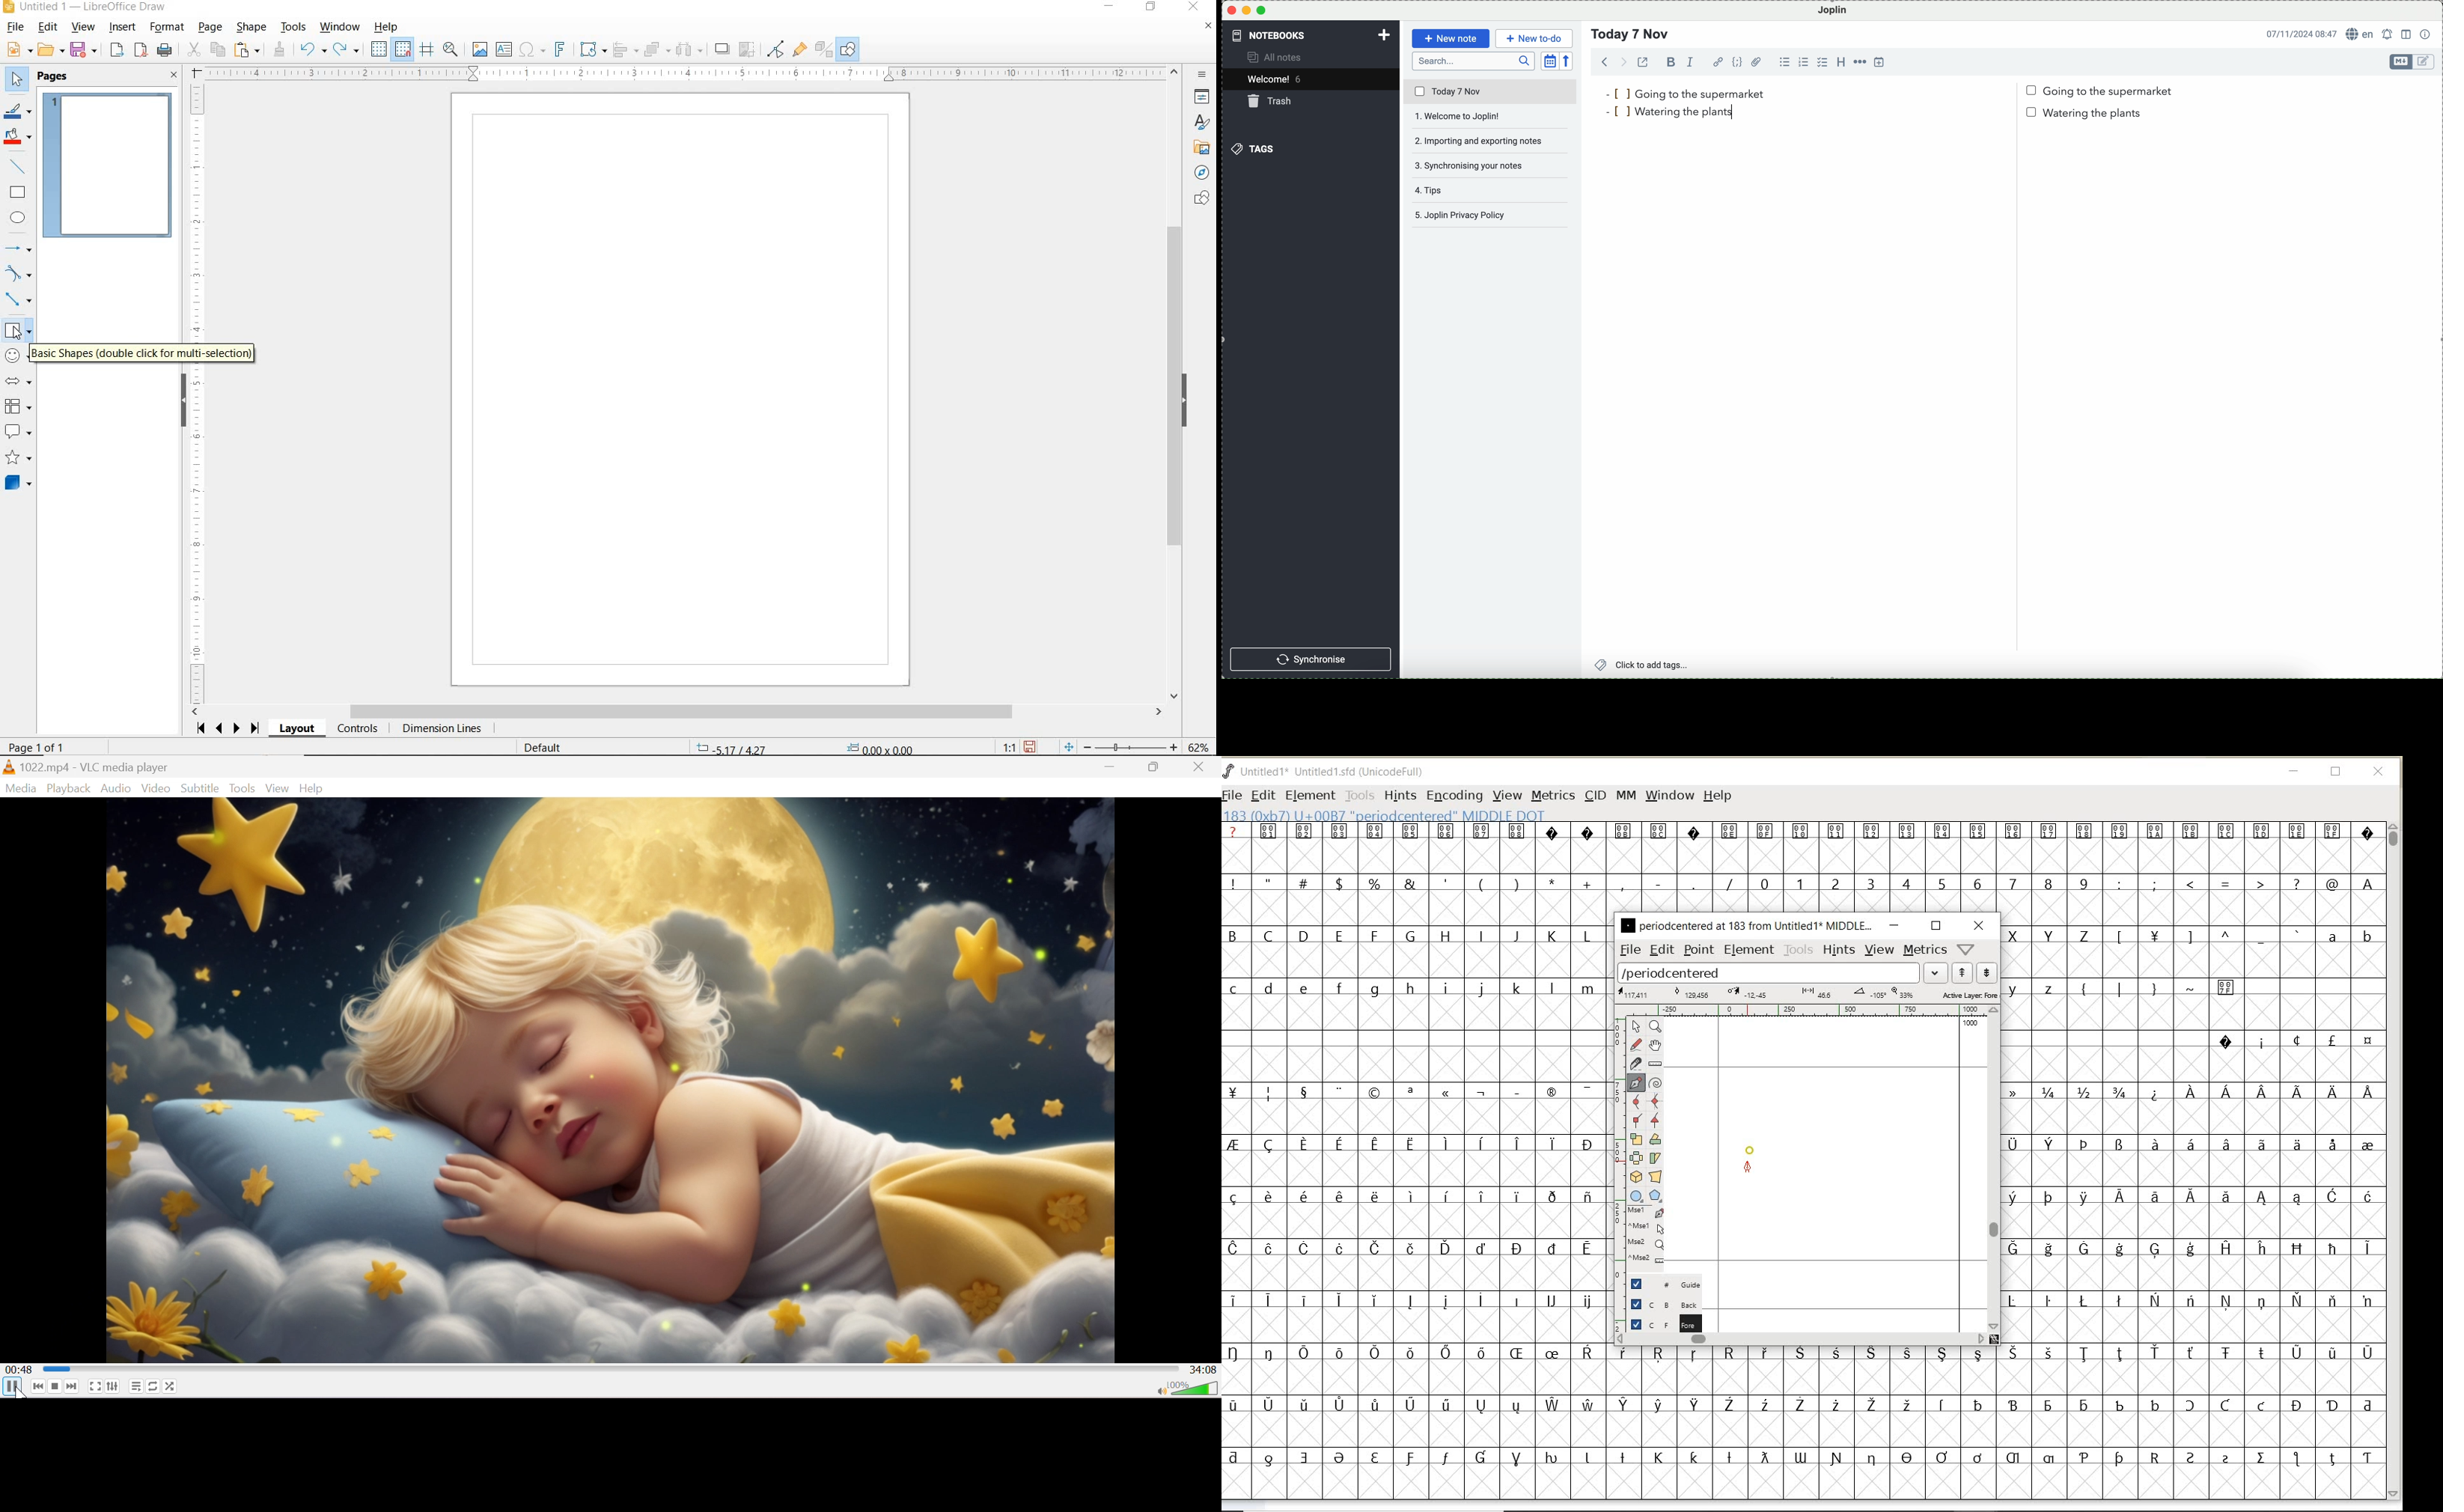 The height and width of the screenshot is (1512, 2464). Describe the element at coordinates (1833, 11) in the screenshot. I see `Joplin` at that location.